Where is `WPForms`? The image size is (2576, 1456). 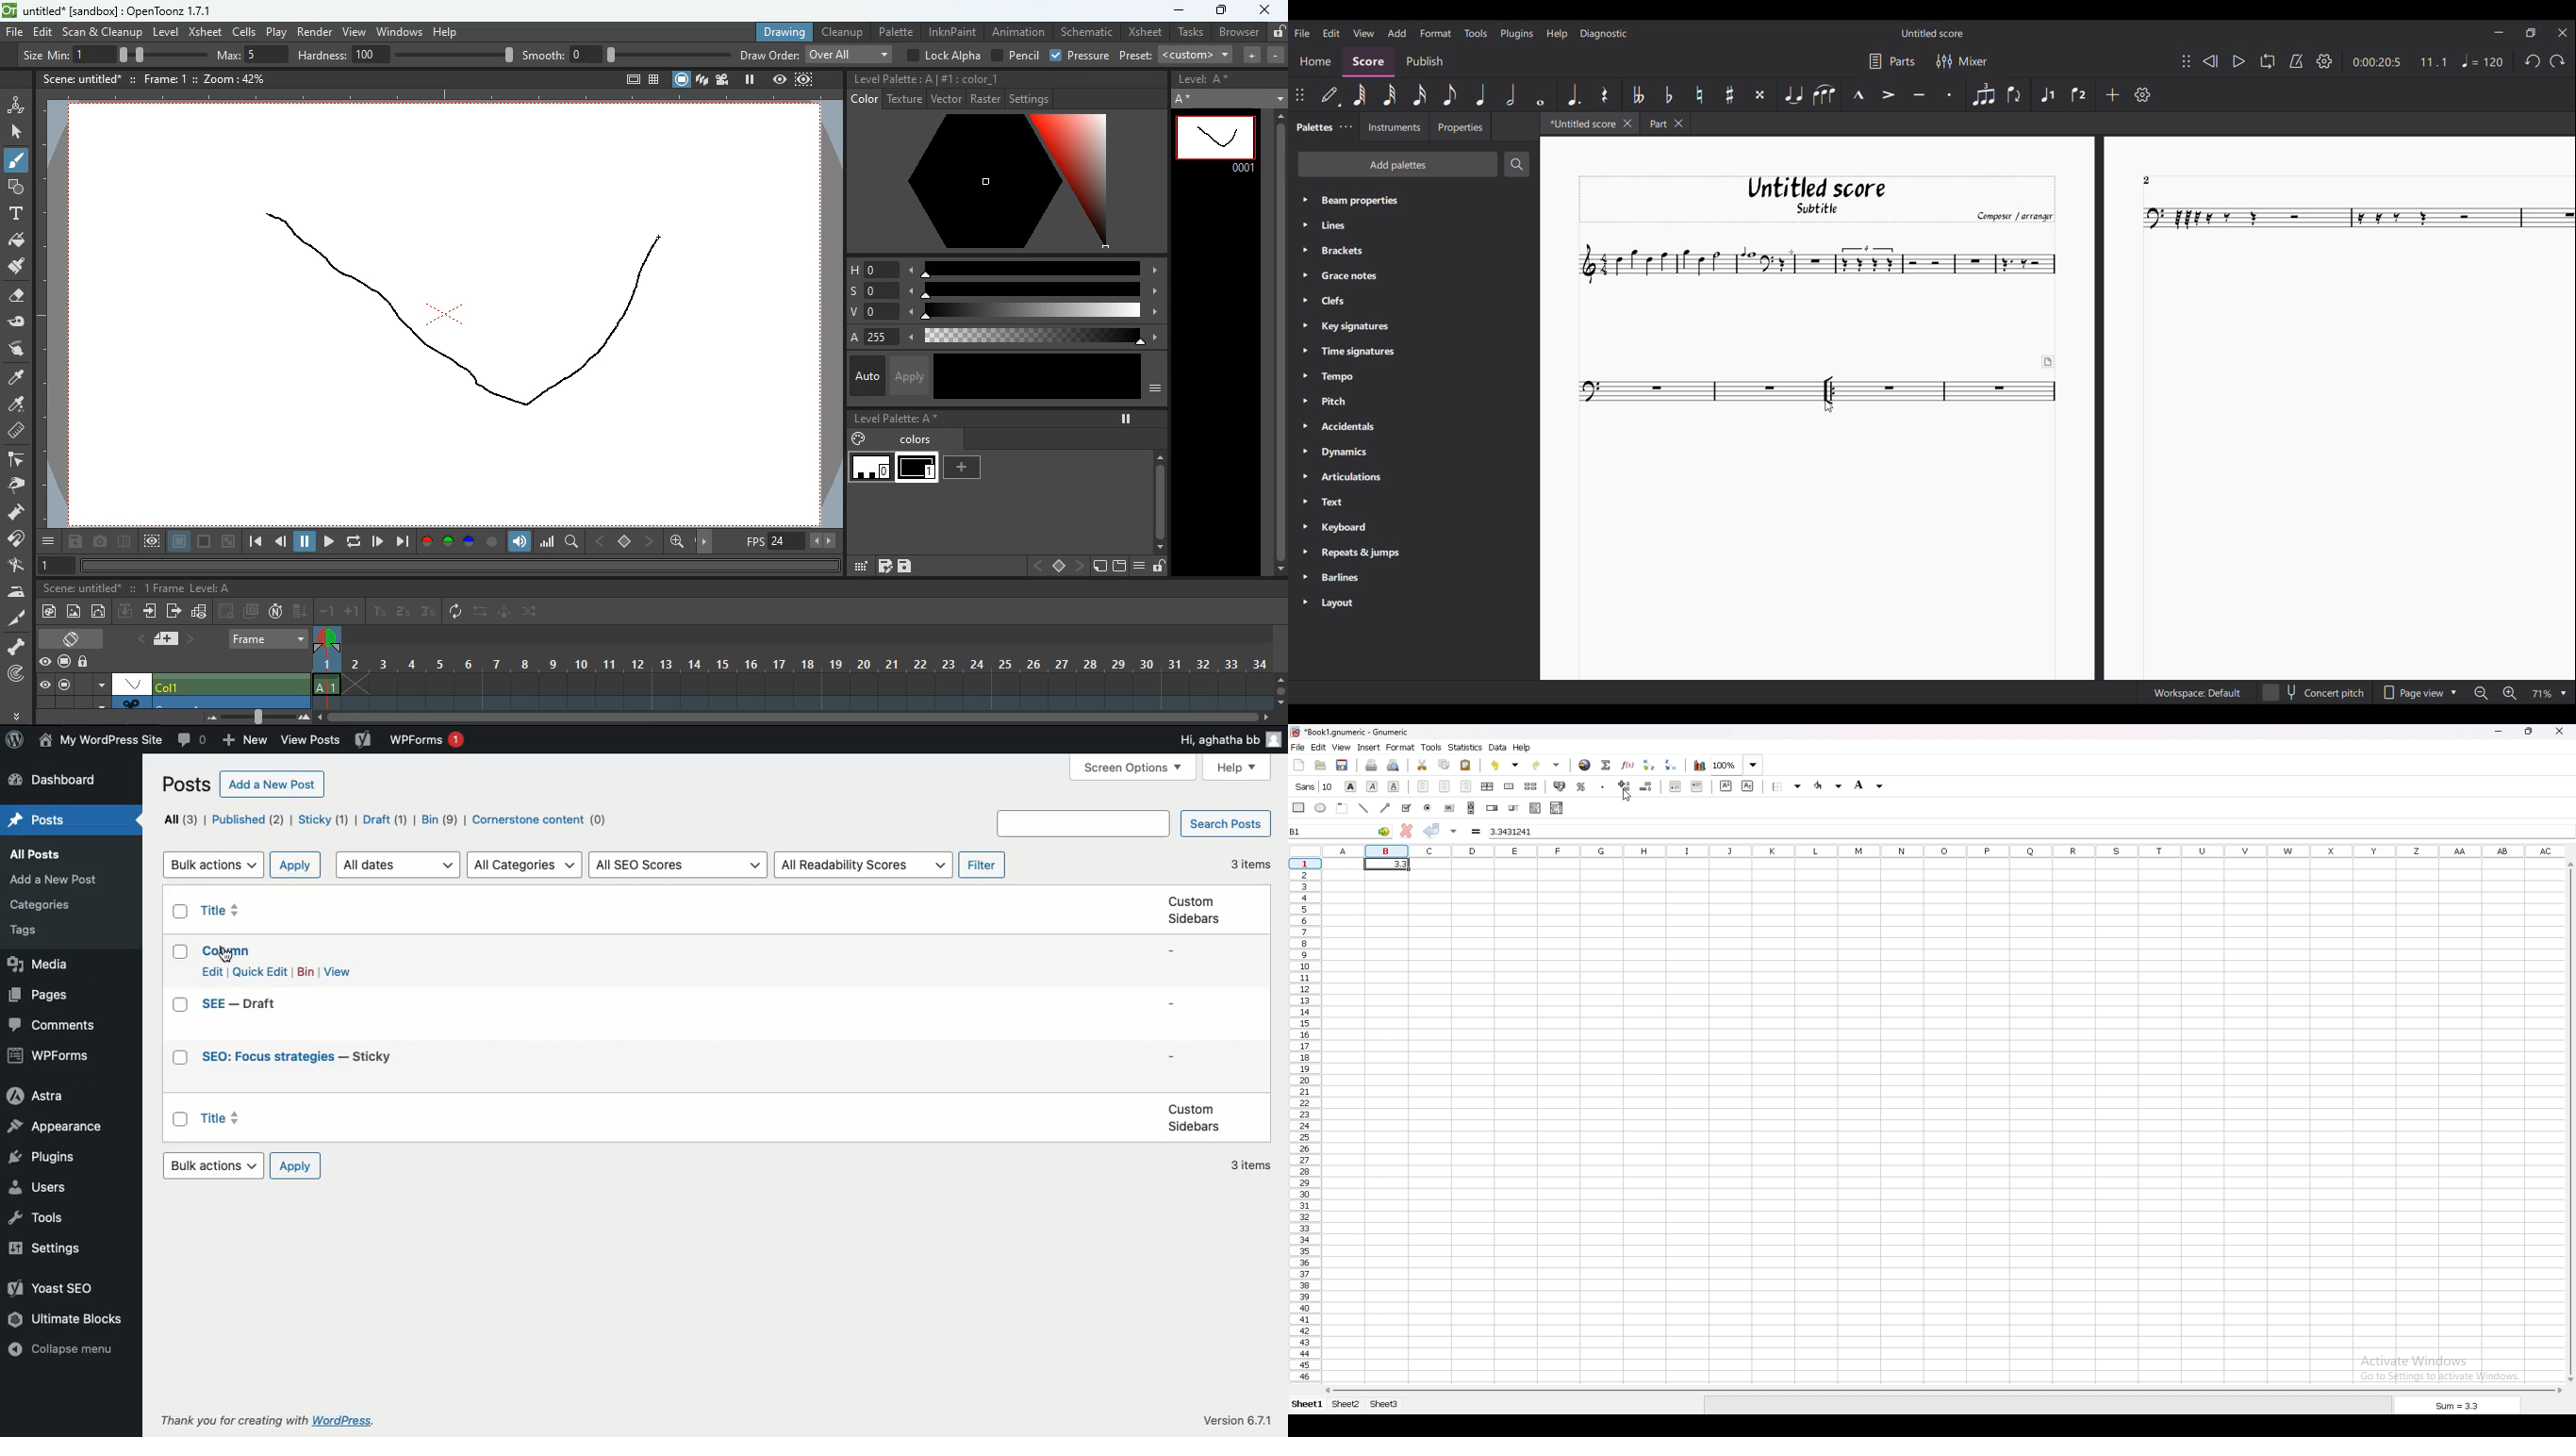
WPForms is located at coordinates (47, 1056).